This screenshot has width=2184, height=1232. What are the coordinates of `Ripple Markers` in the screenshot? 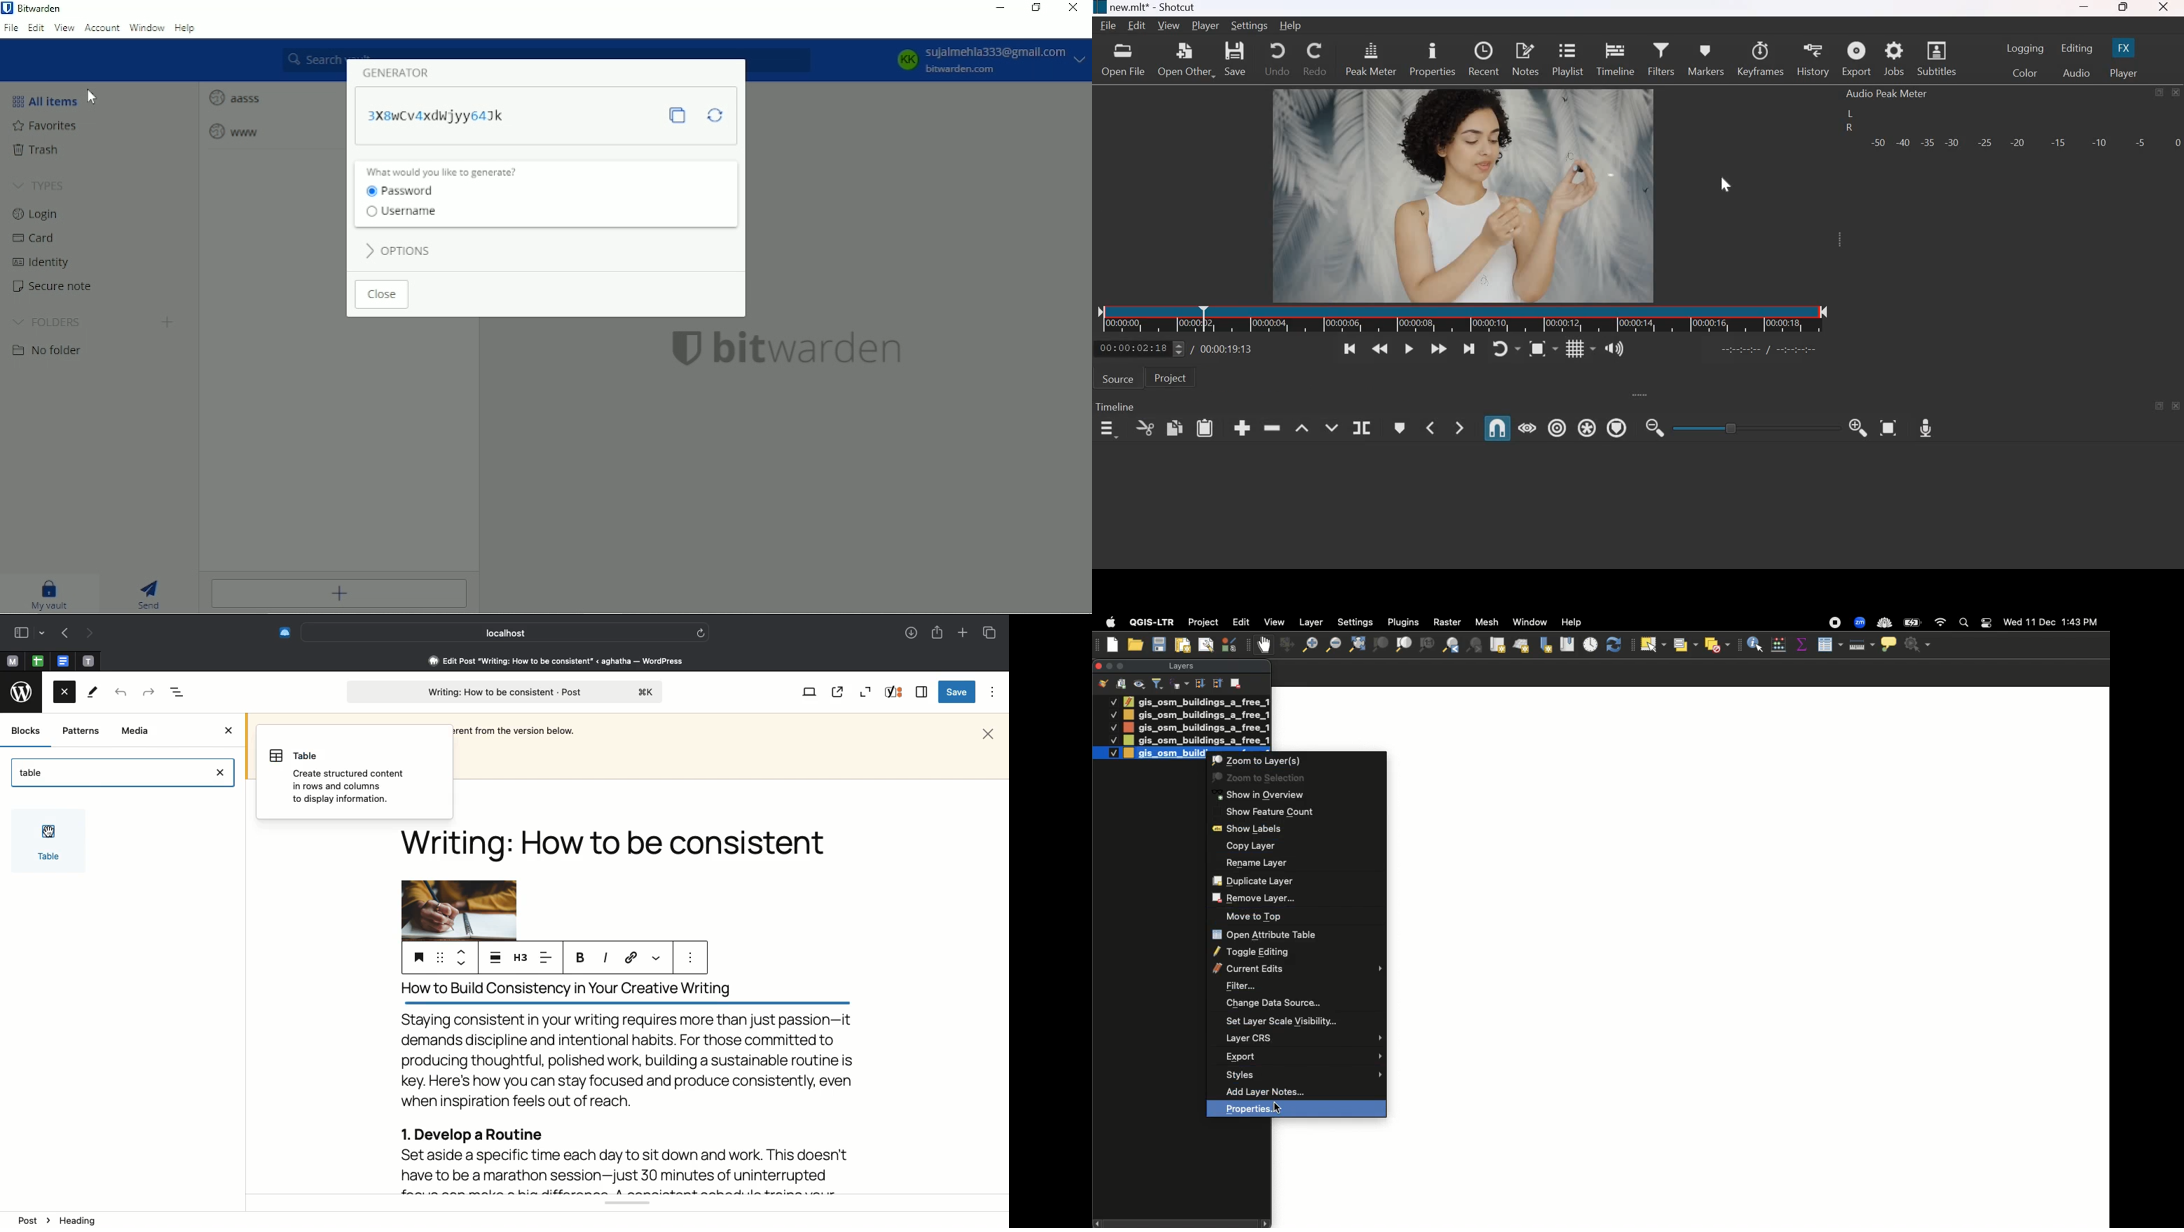 It's located at (1617, 428).